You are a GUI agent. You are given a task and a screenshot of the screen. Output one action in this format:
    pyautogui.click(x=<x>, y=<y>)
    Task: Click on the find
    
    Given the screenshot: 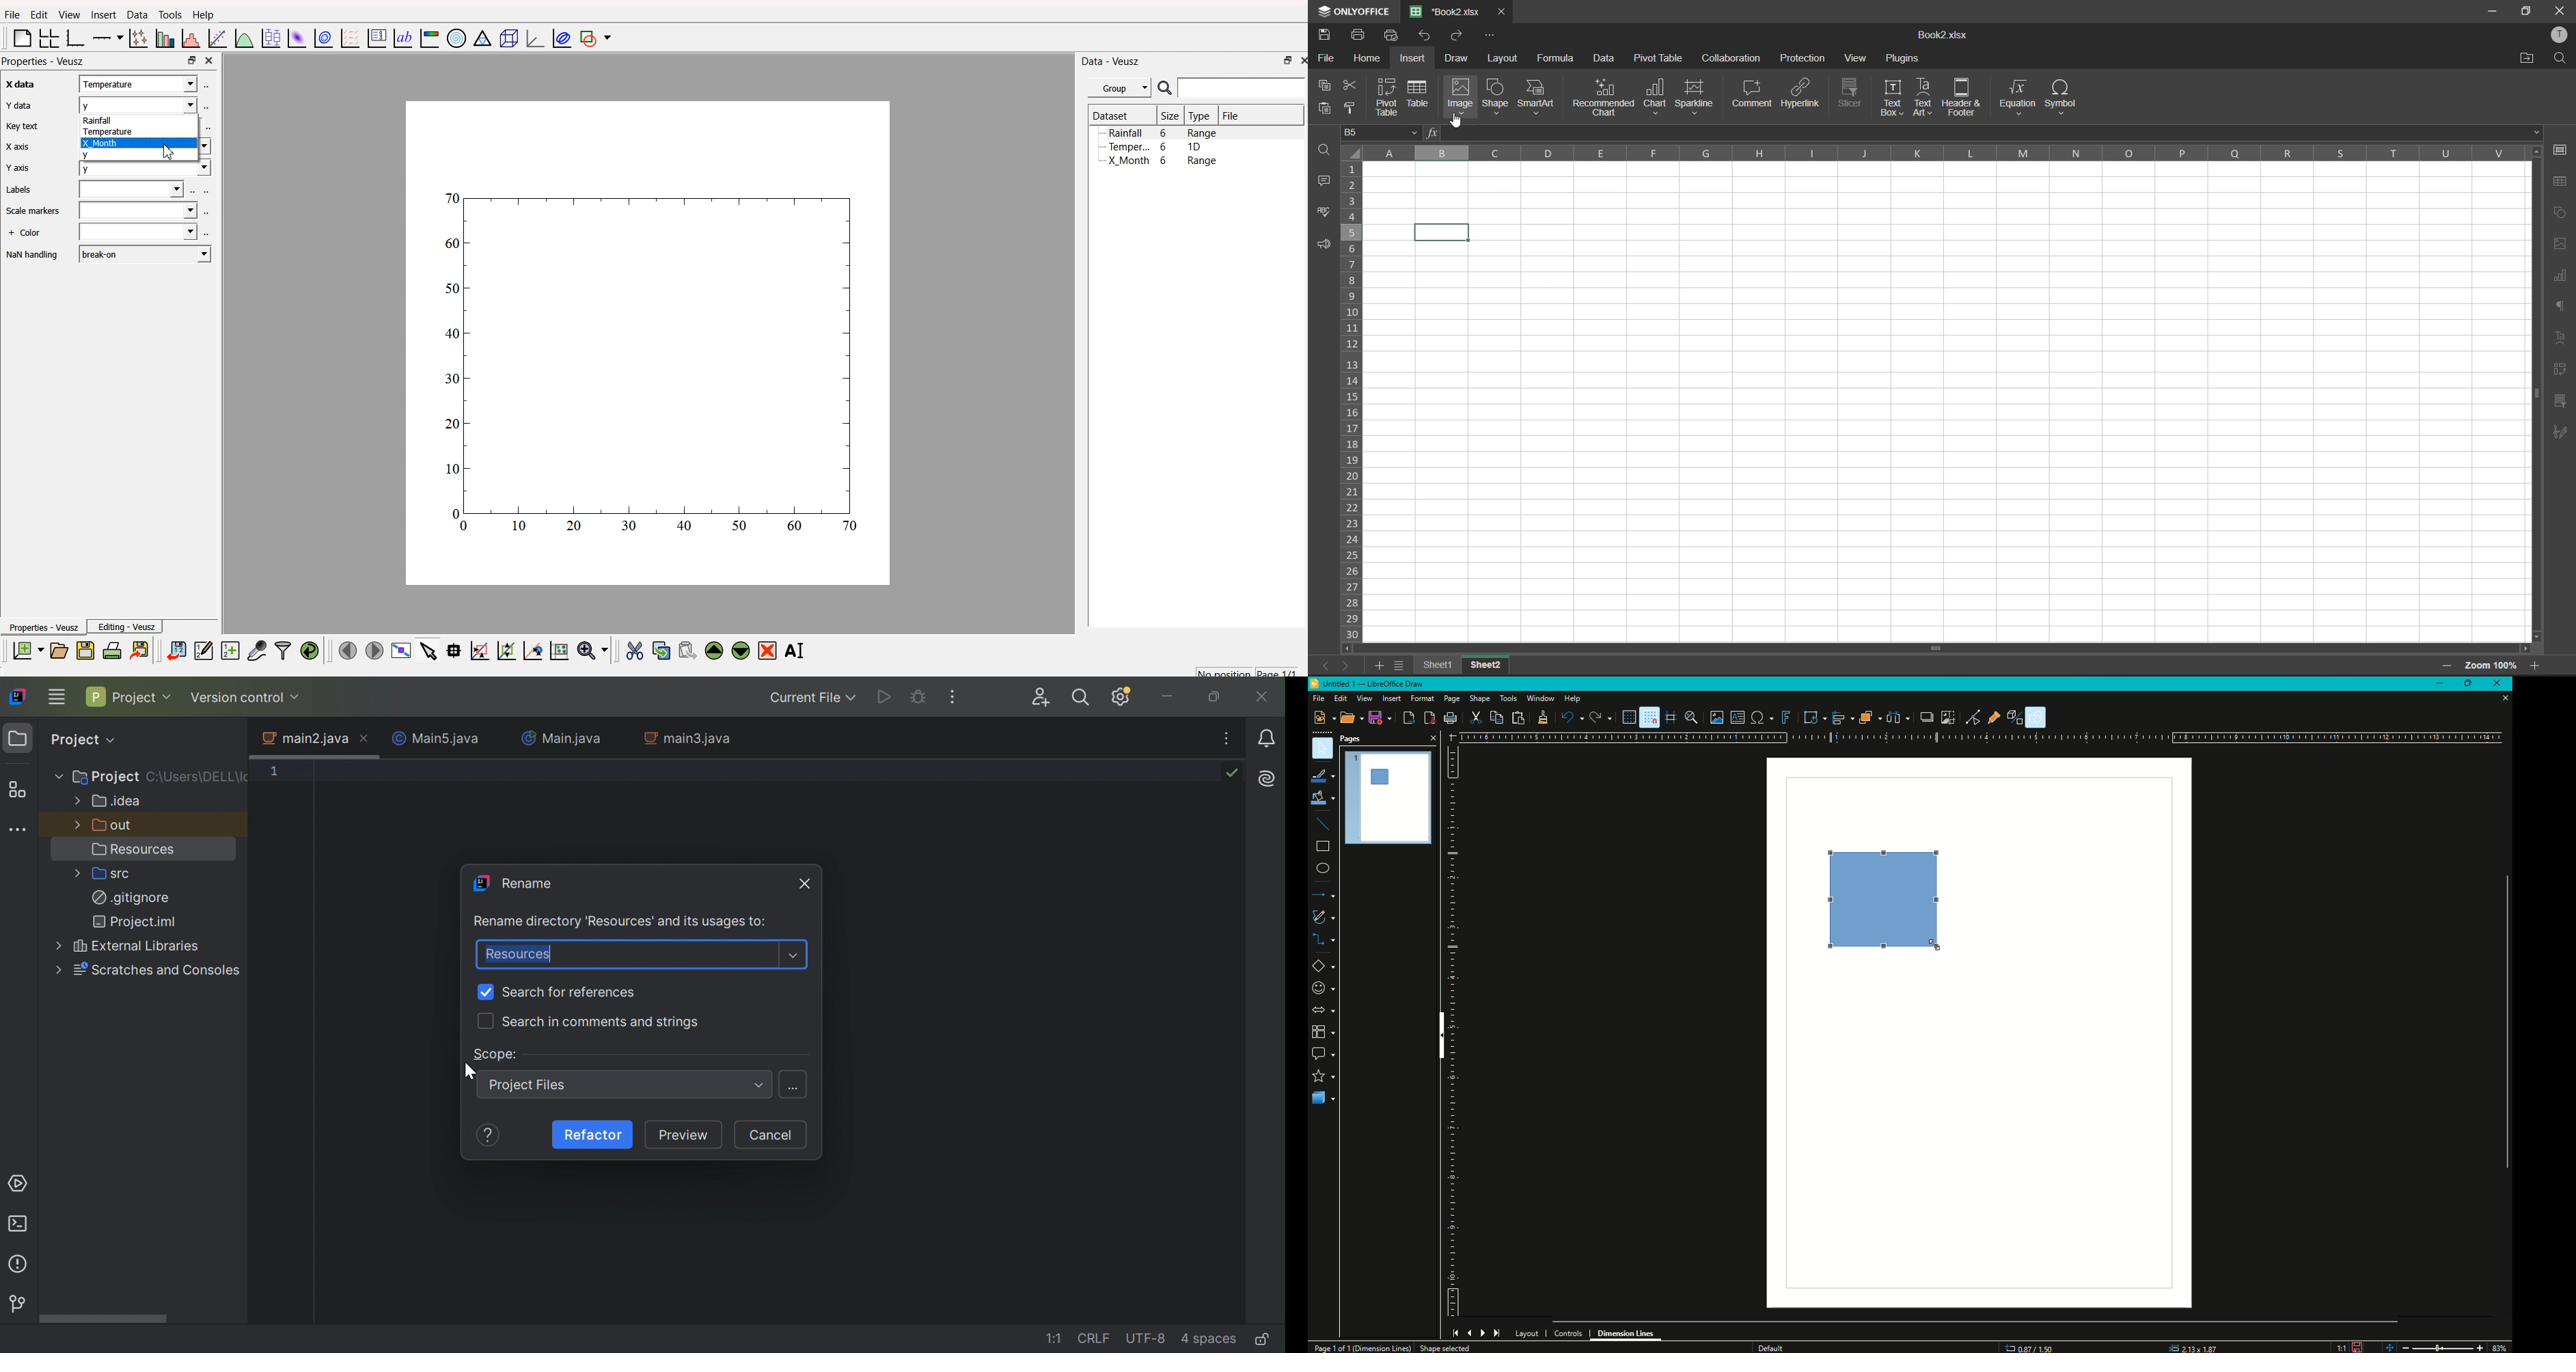 What is the action you would take?
    pyautogui.click(x=2560, y=59)
    